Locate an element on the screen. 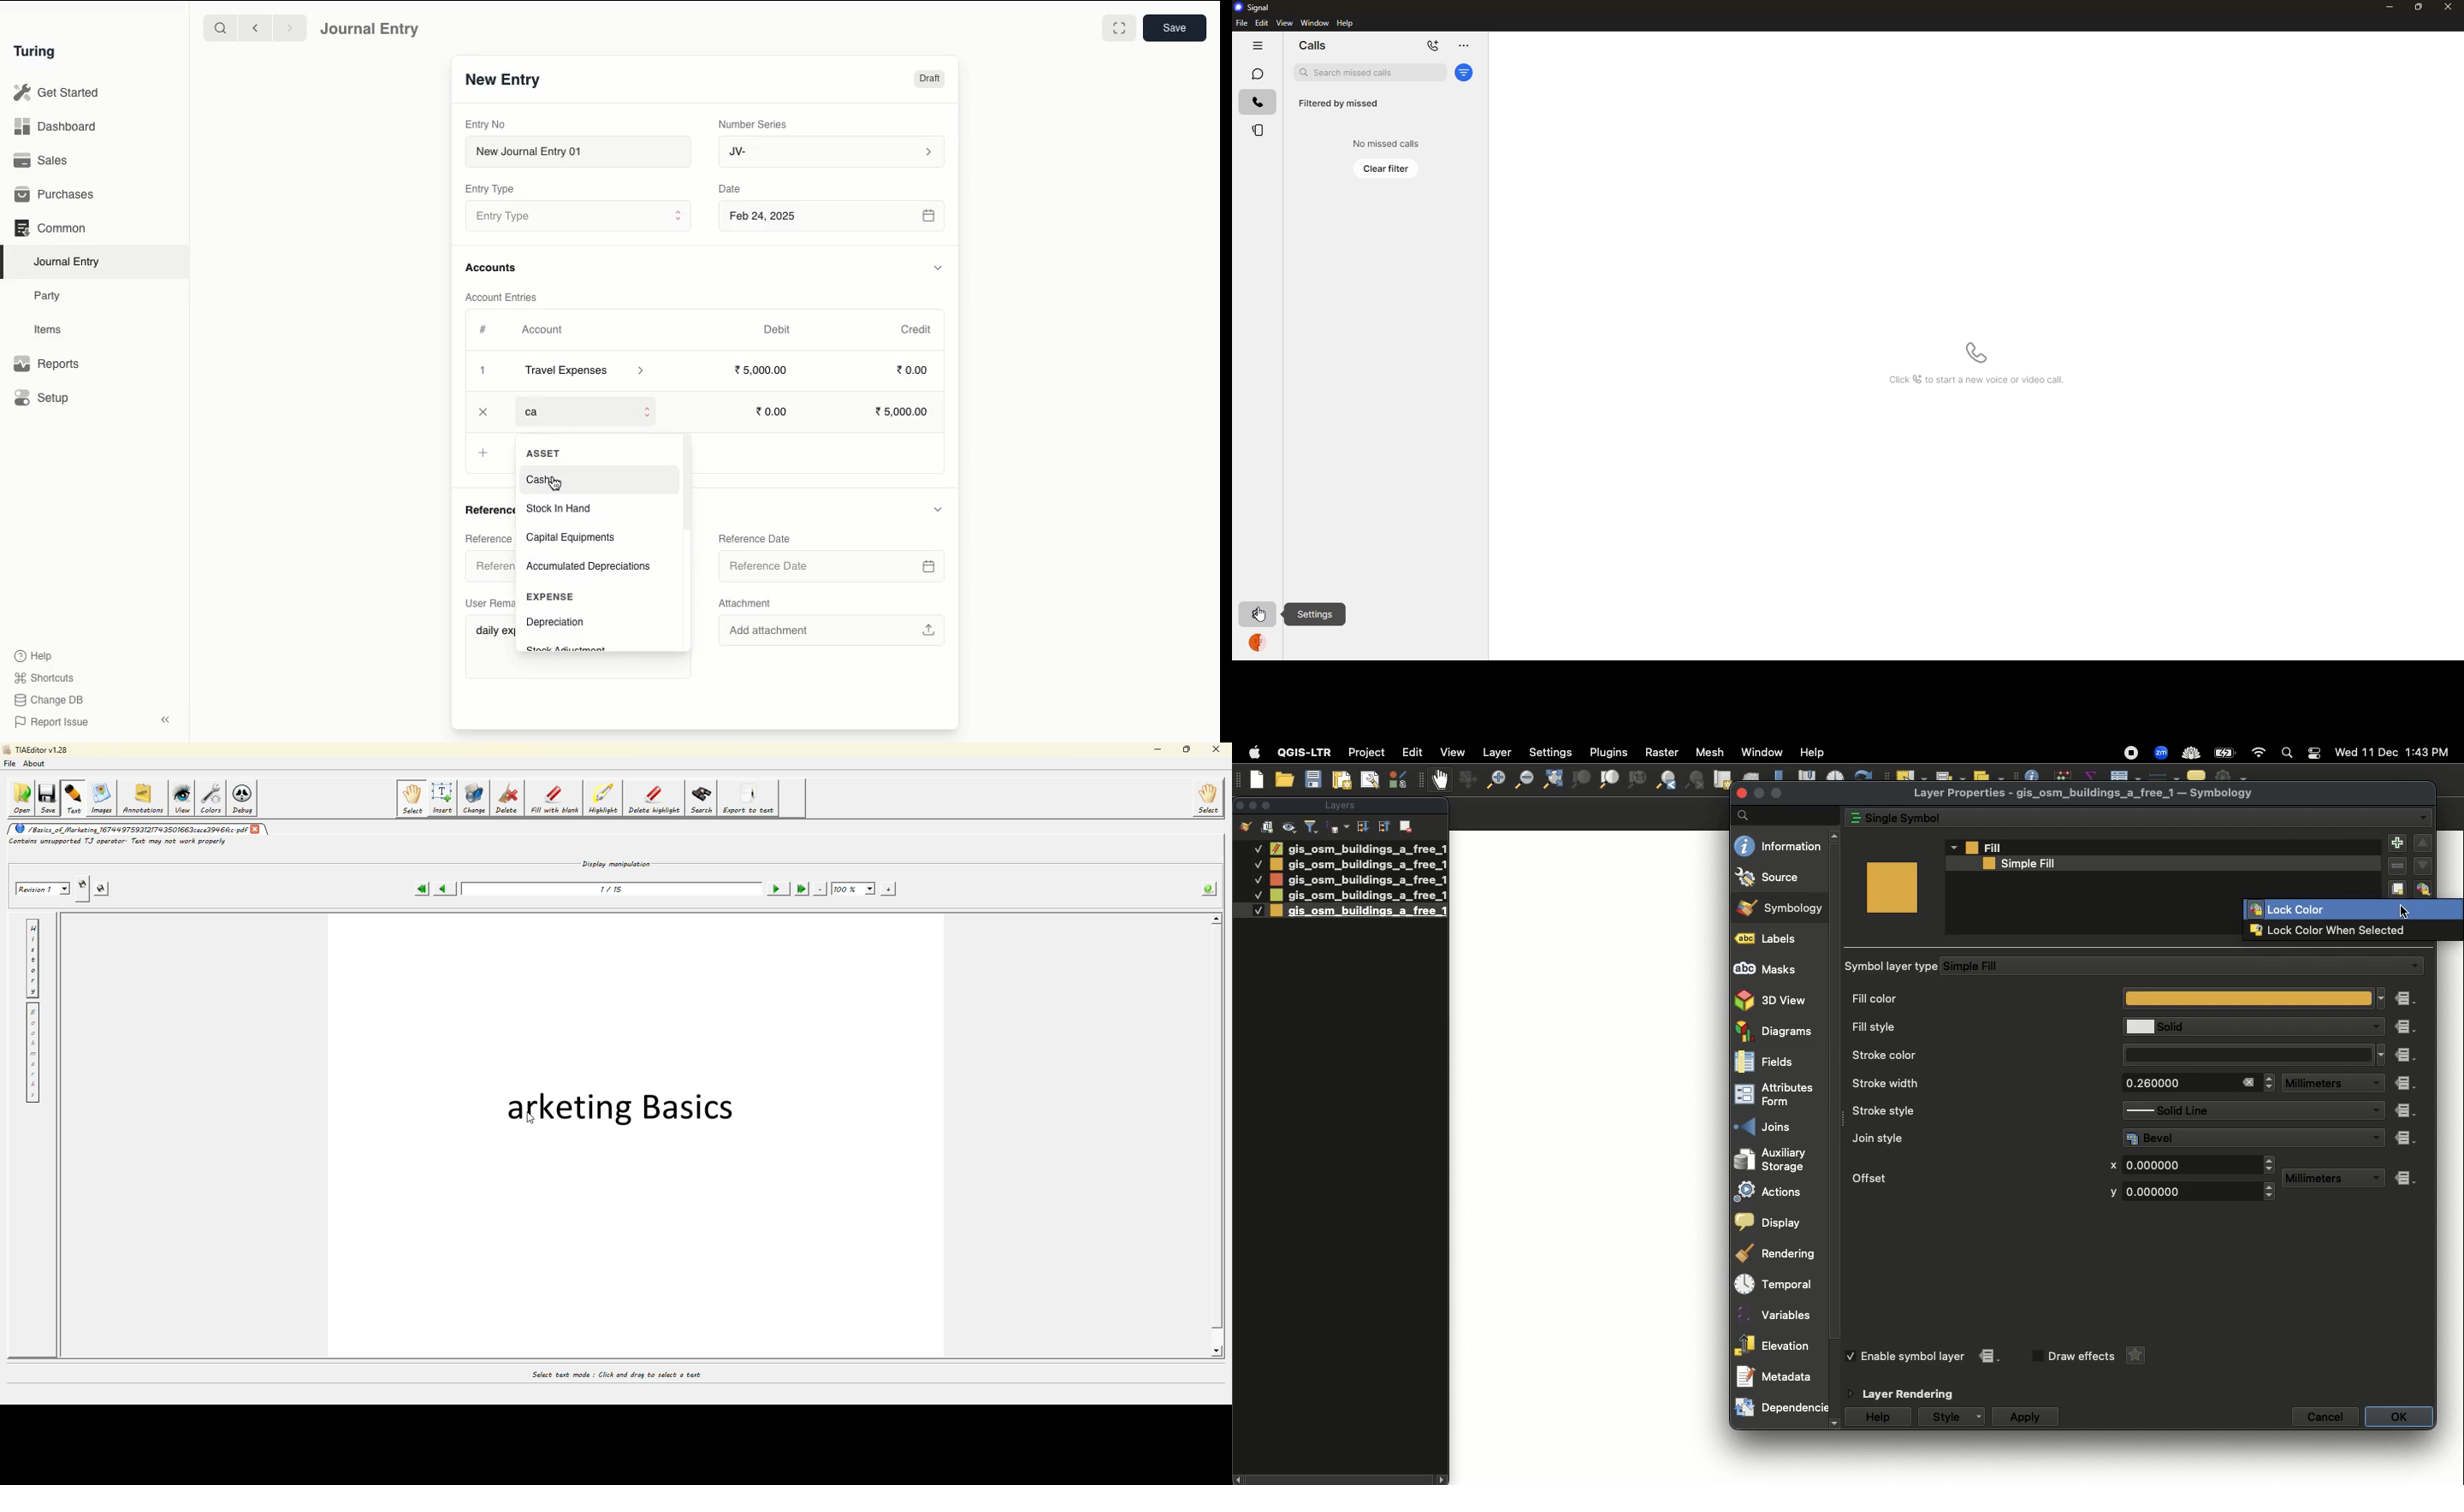 The height and width of the screenshot is (1512, 2464). Drop down is located at coordinates (2374, 1111).